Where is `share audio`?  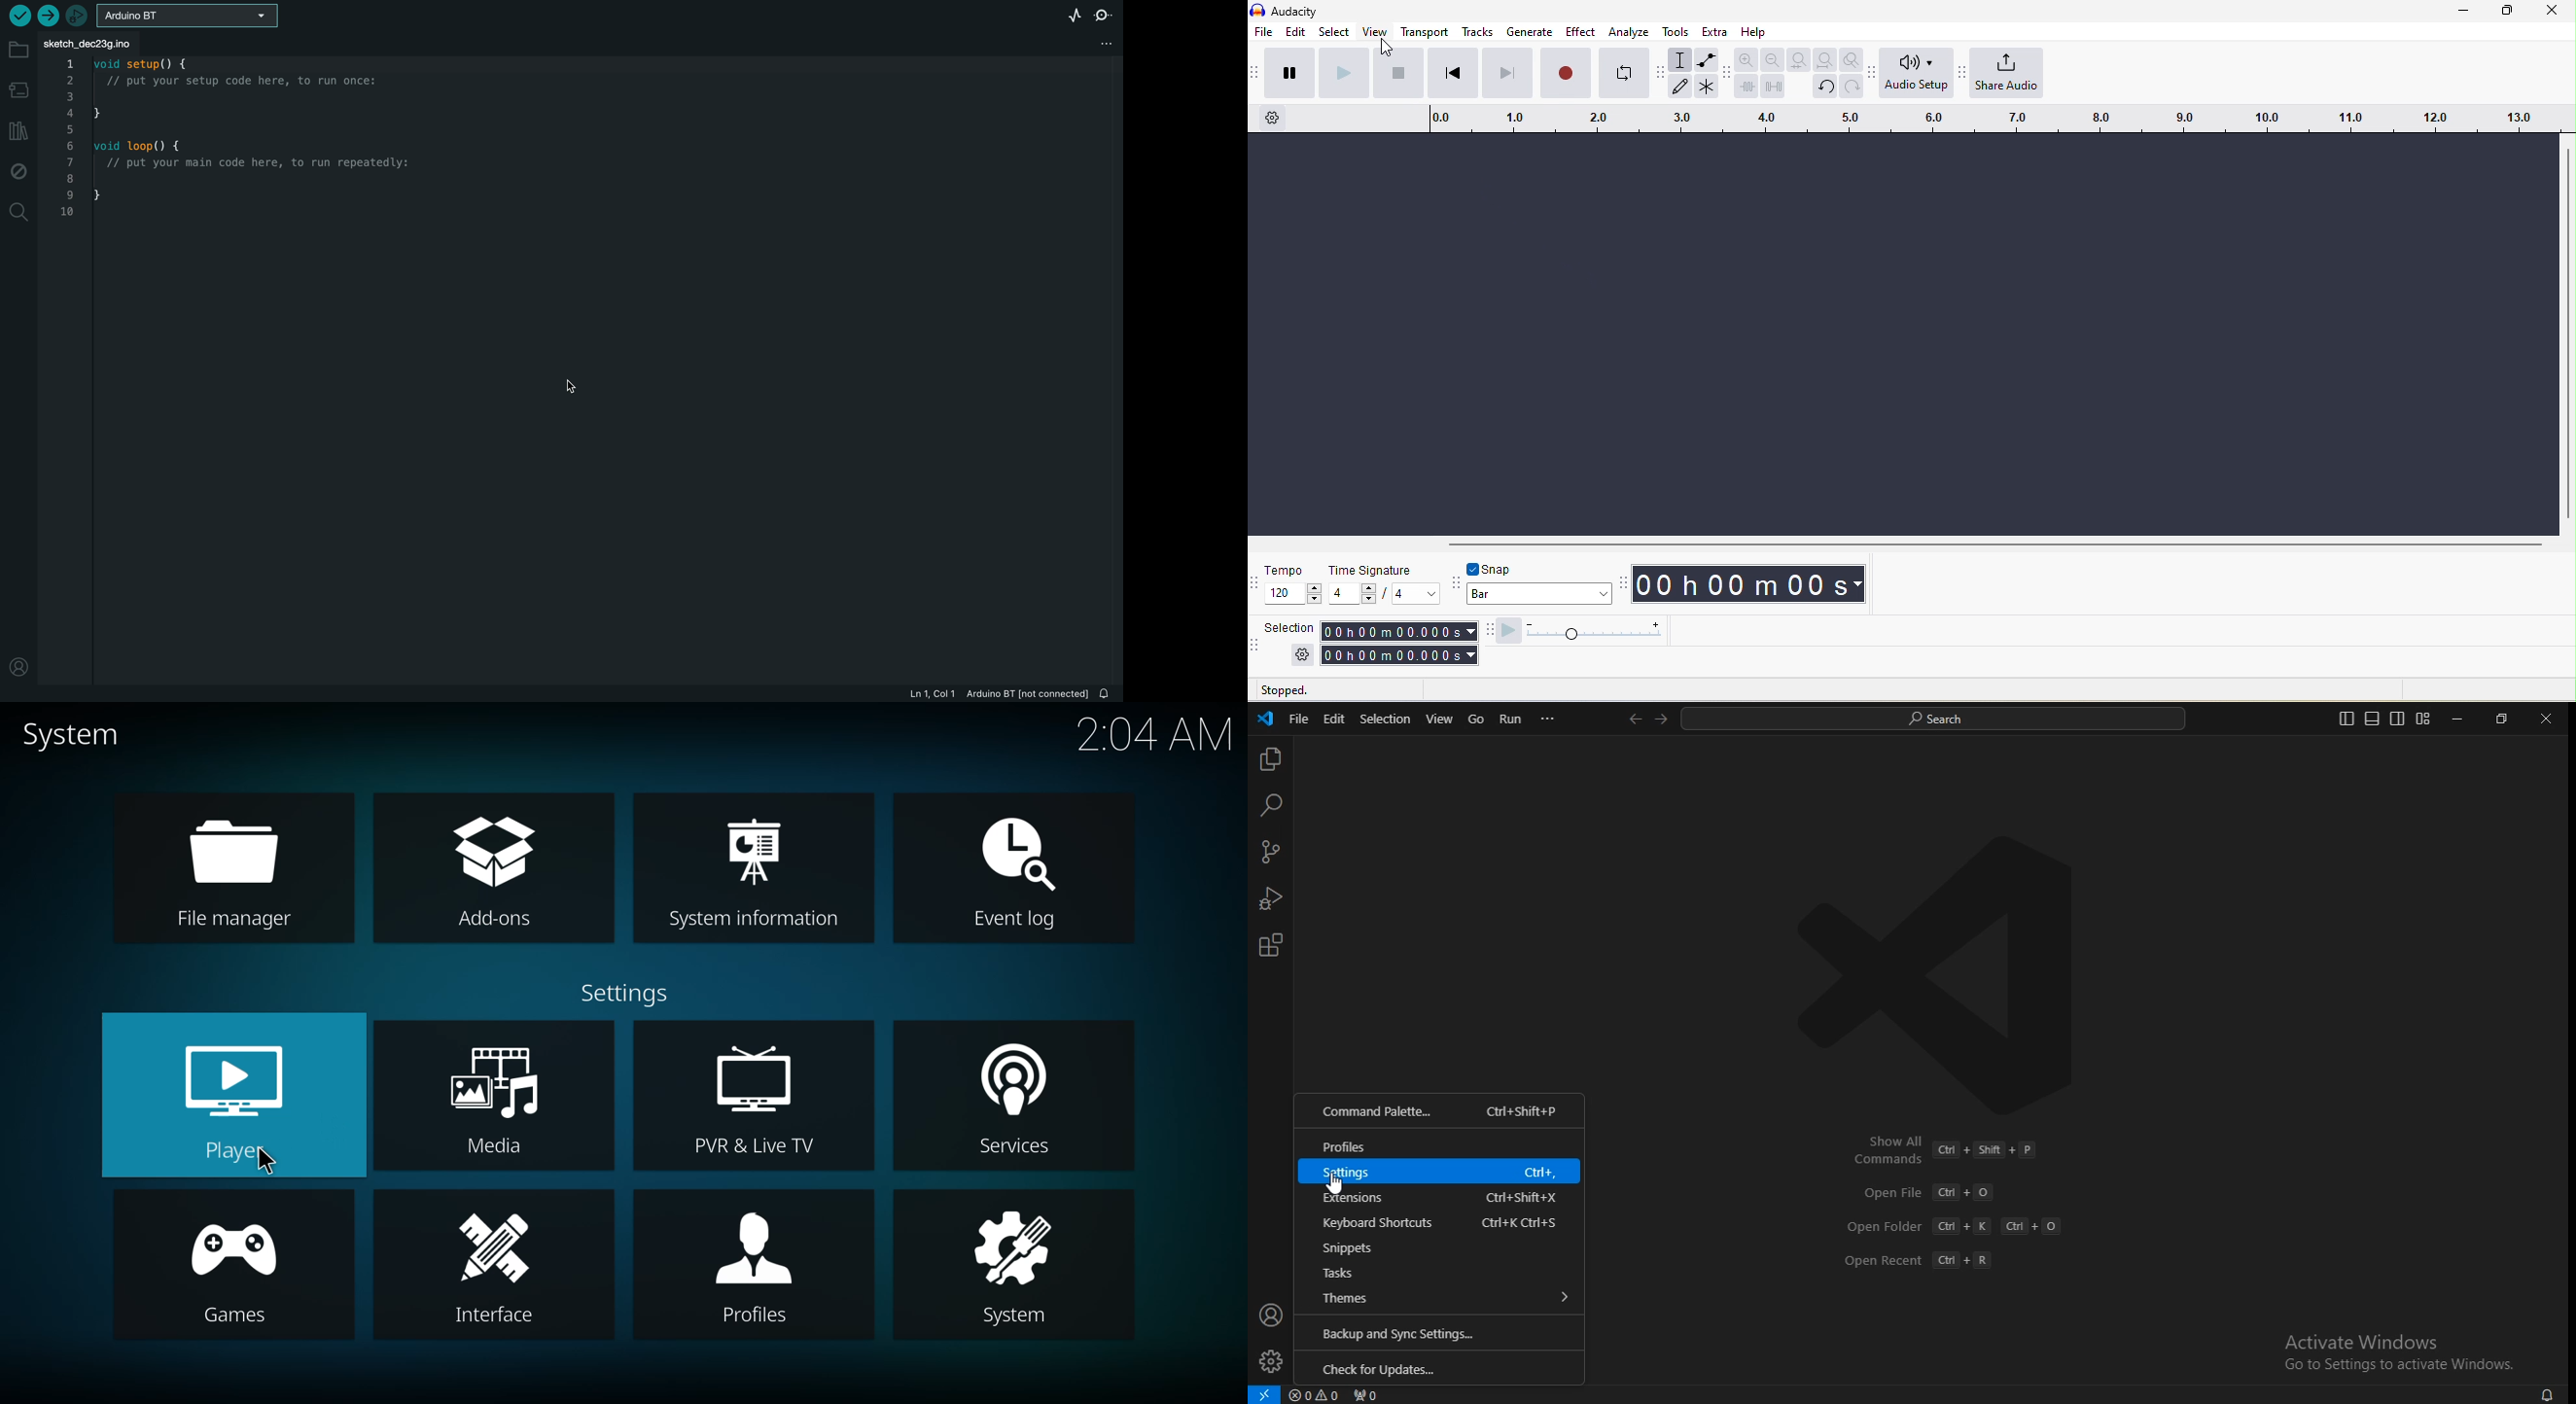
share audio is located at coordinates (2007, 72).